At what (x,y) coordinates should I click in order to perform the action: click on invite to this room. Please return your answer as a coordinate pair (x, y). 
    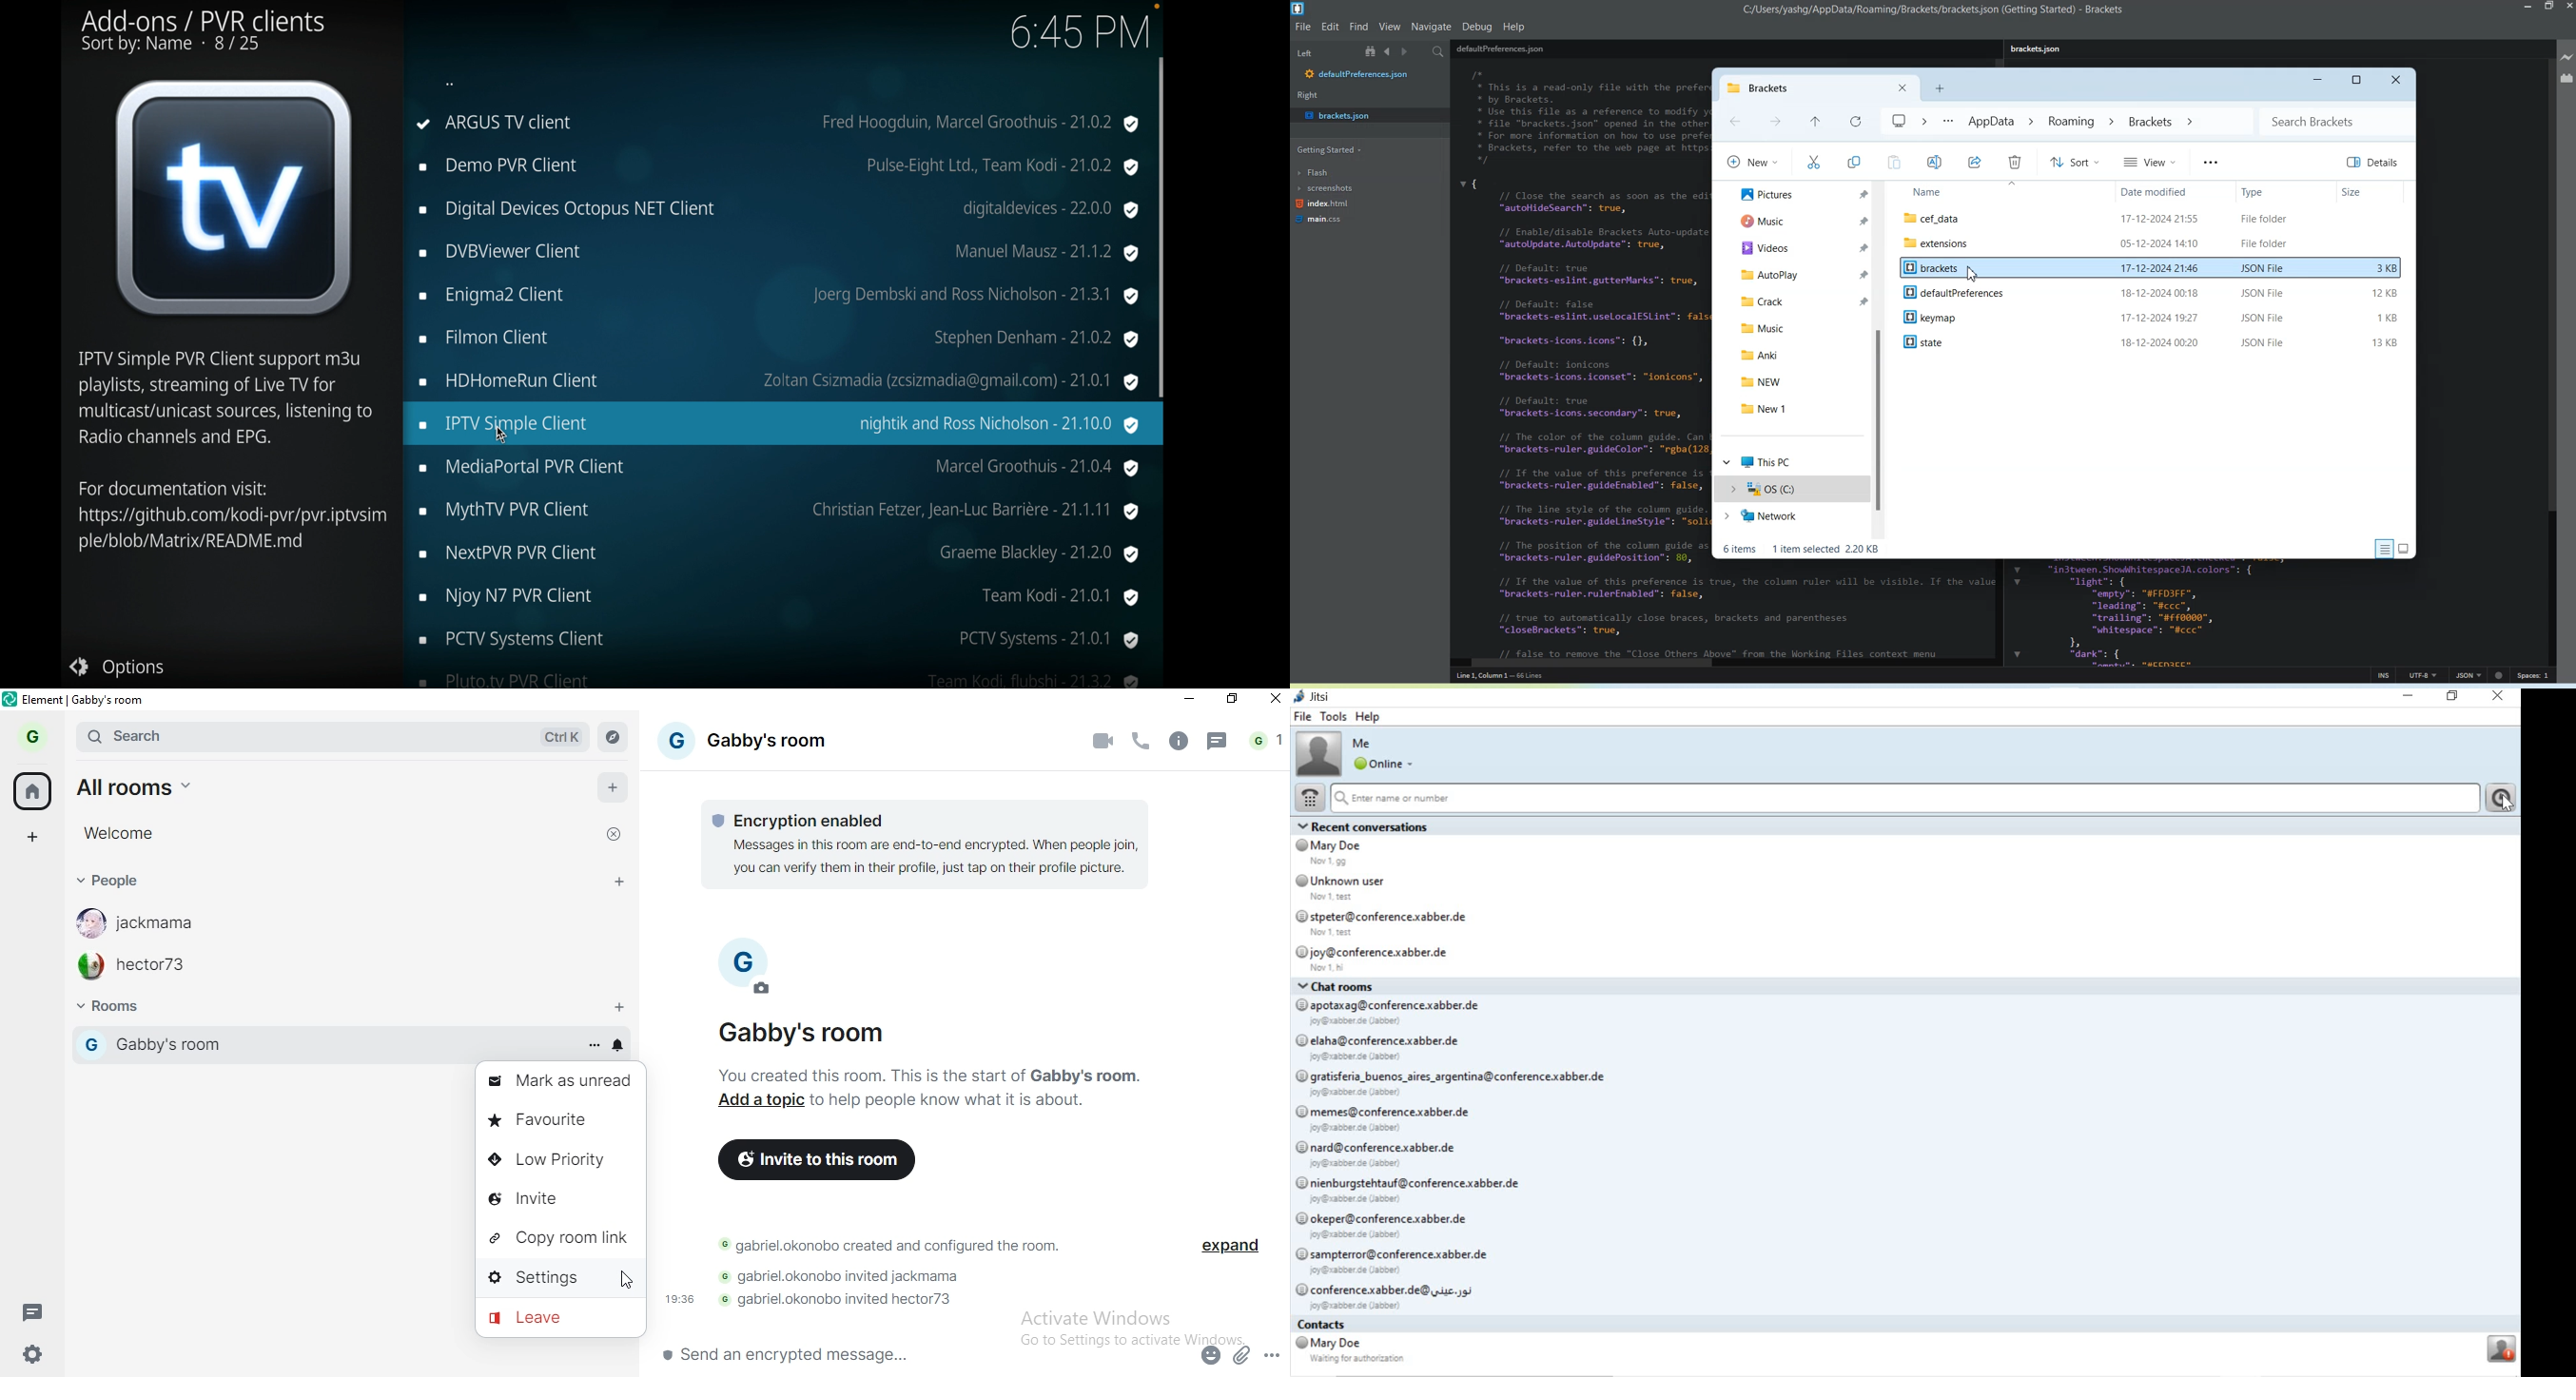
    Looking at the image, I should click on (820, 1163).